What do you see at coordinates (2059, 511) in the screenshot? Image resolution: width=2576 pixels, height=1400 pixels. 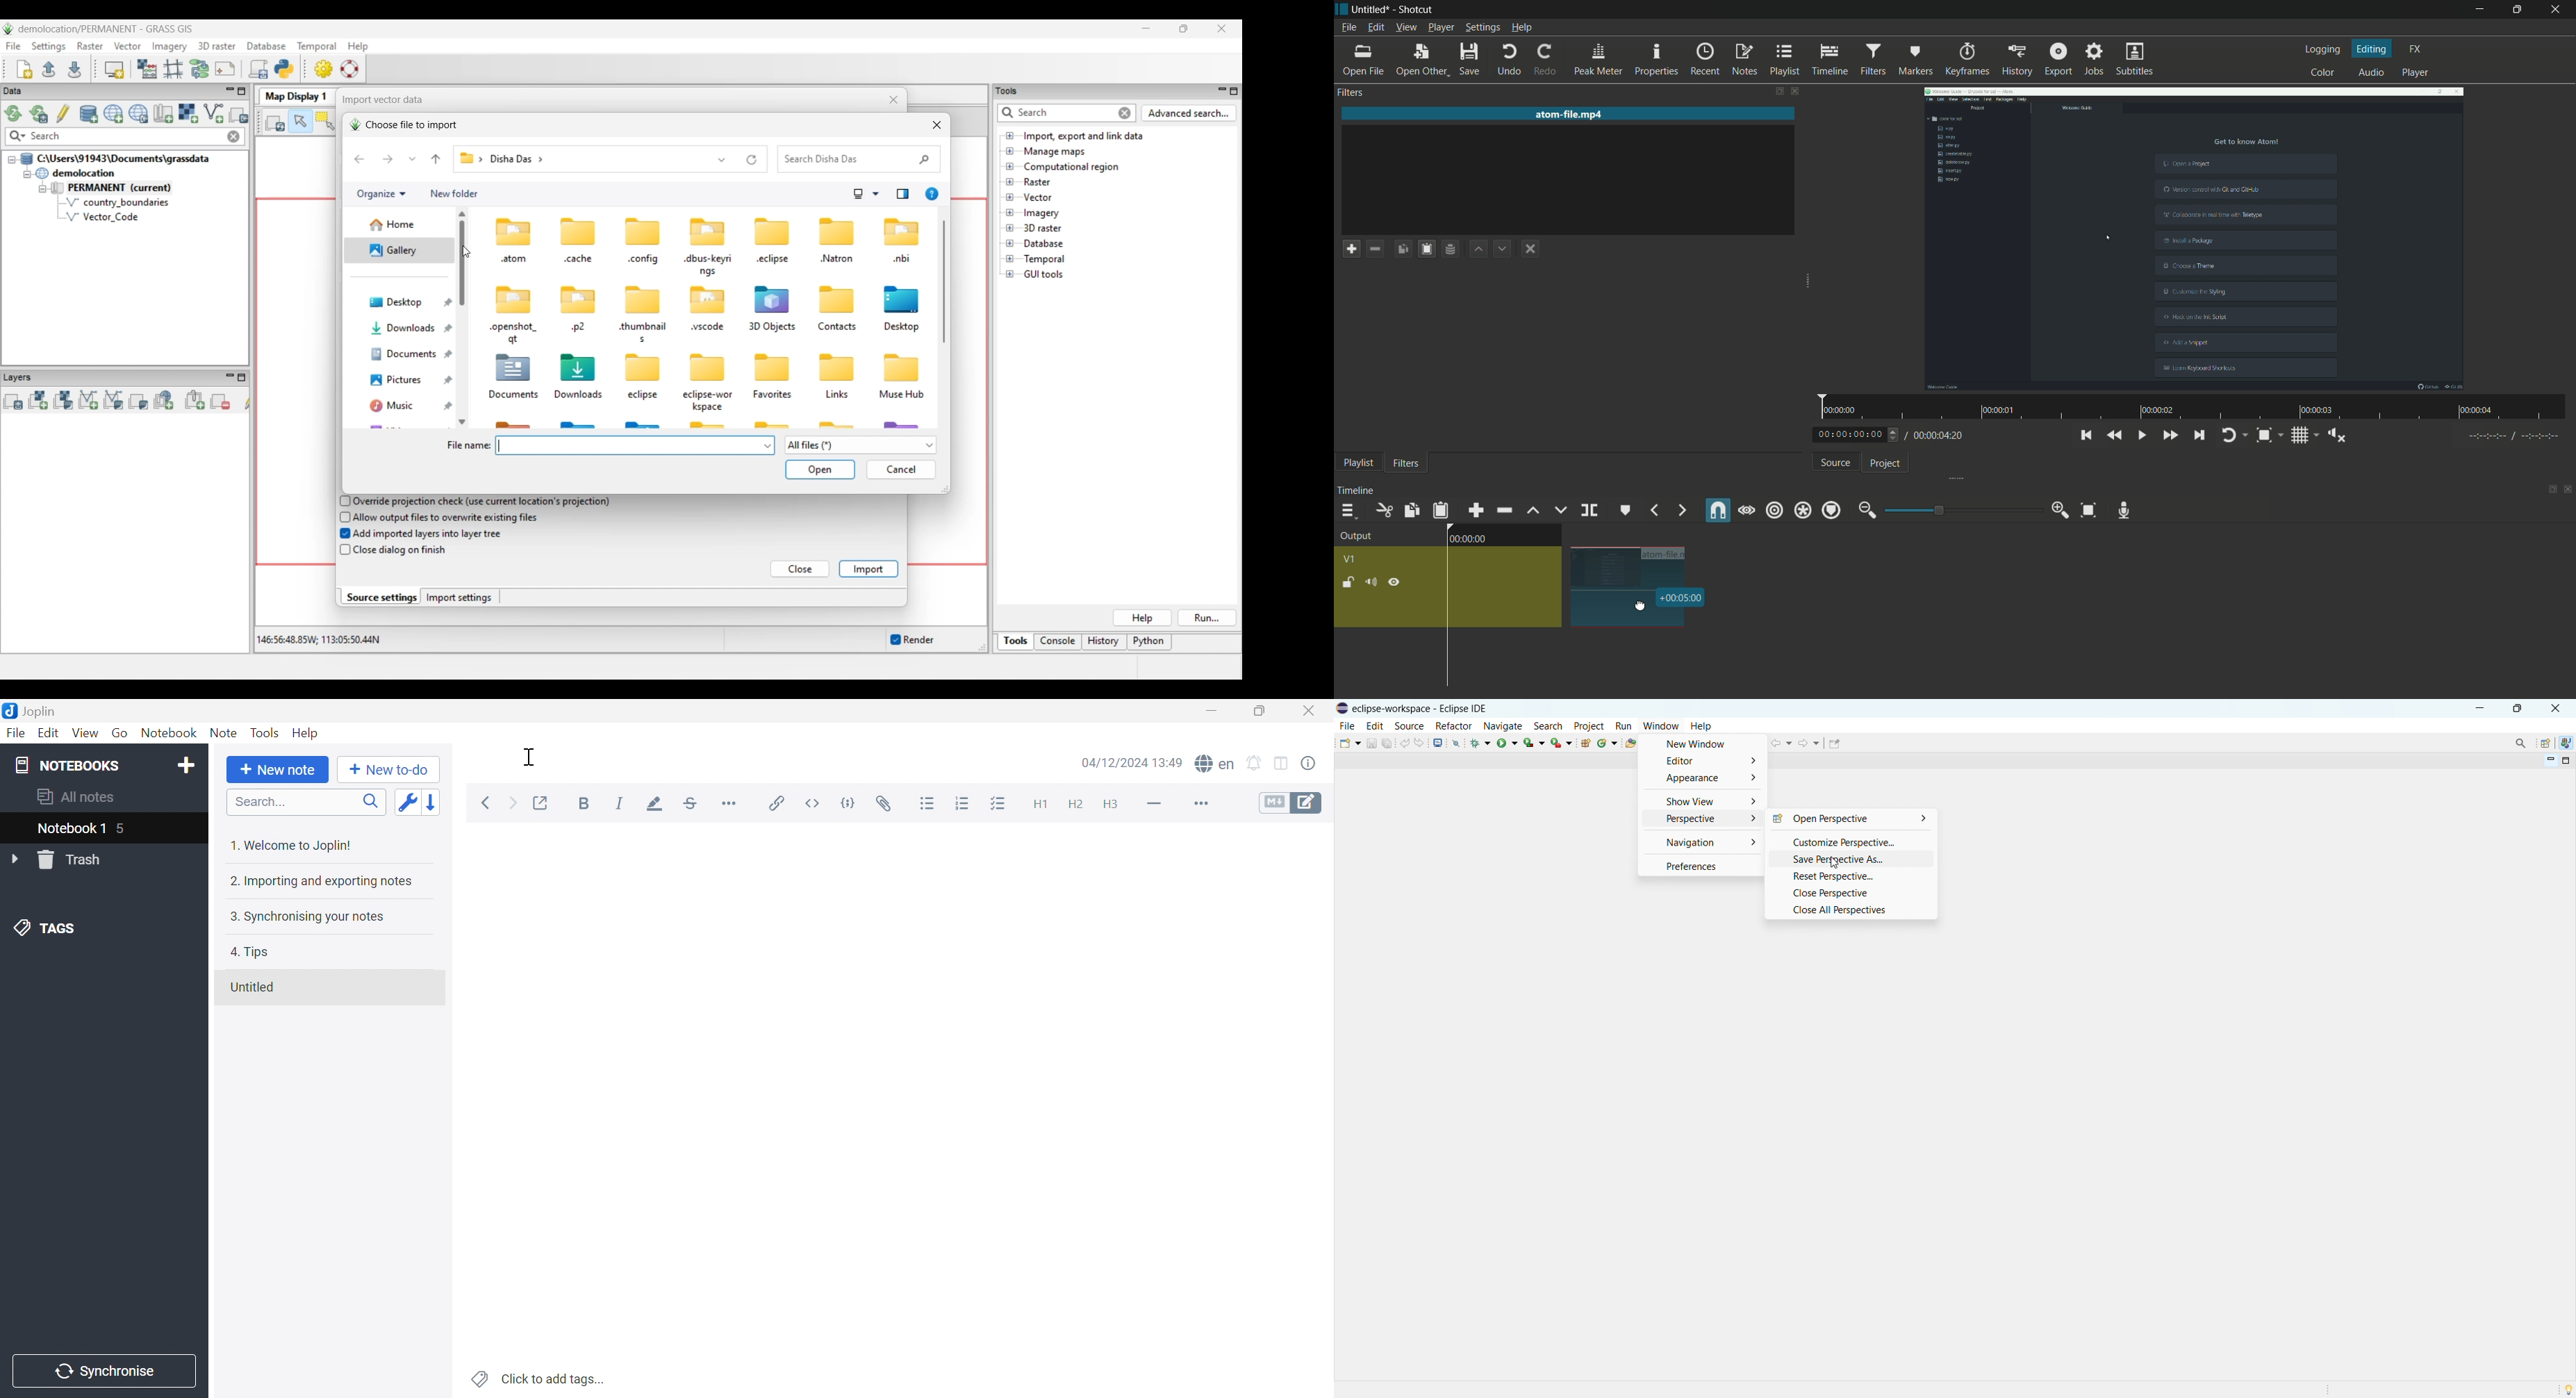 I see `zoom in` at bounding box center [2059, 511].